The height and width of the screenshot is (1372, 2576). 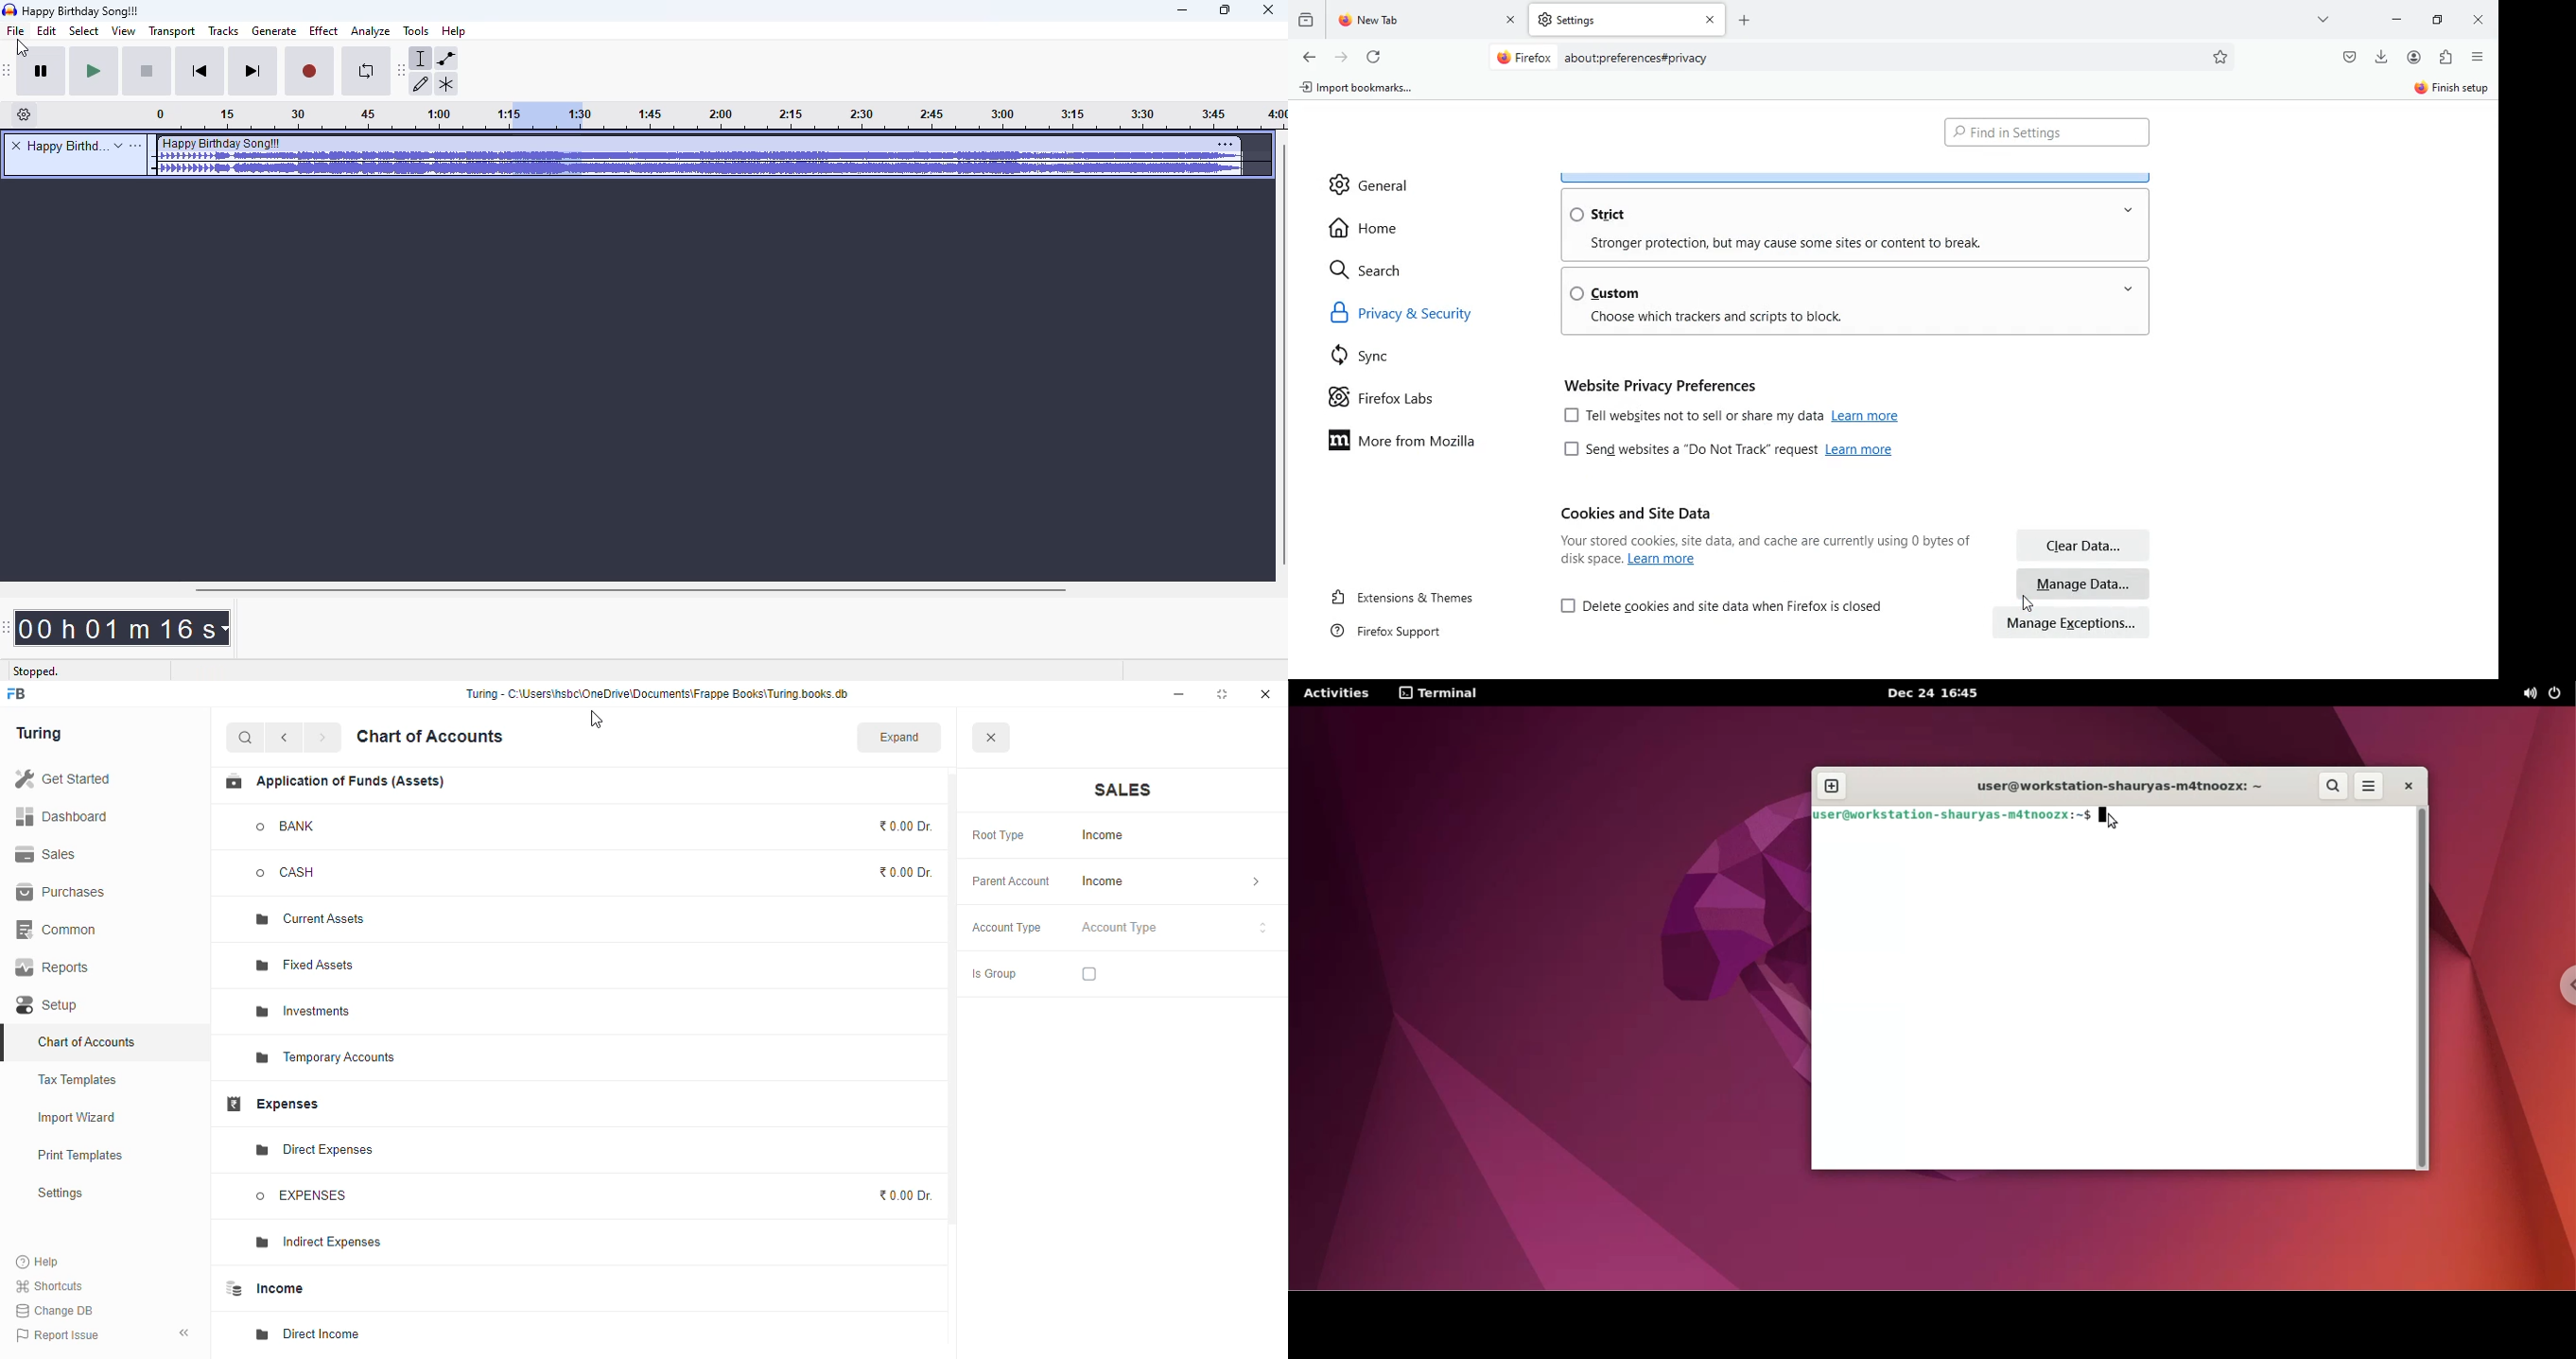 What do you see at coordinates (1179, 694) in the screenshot?
I see `minimize` at bounding box center [1179, 694].